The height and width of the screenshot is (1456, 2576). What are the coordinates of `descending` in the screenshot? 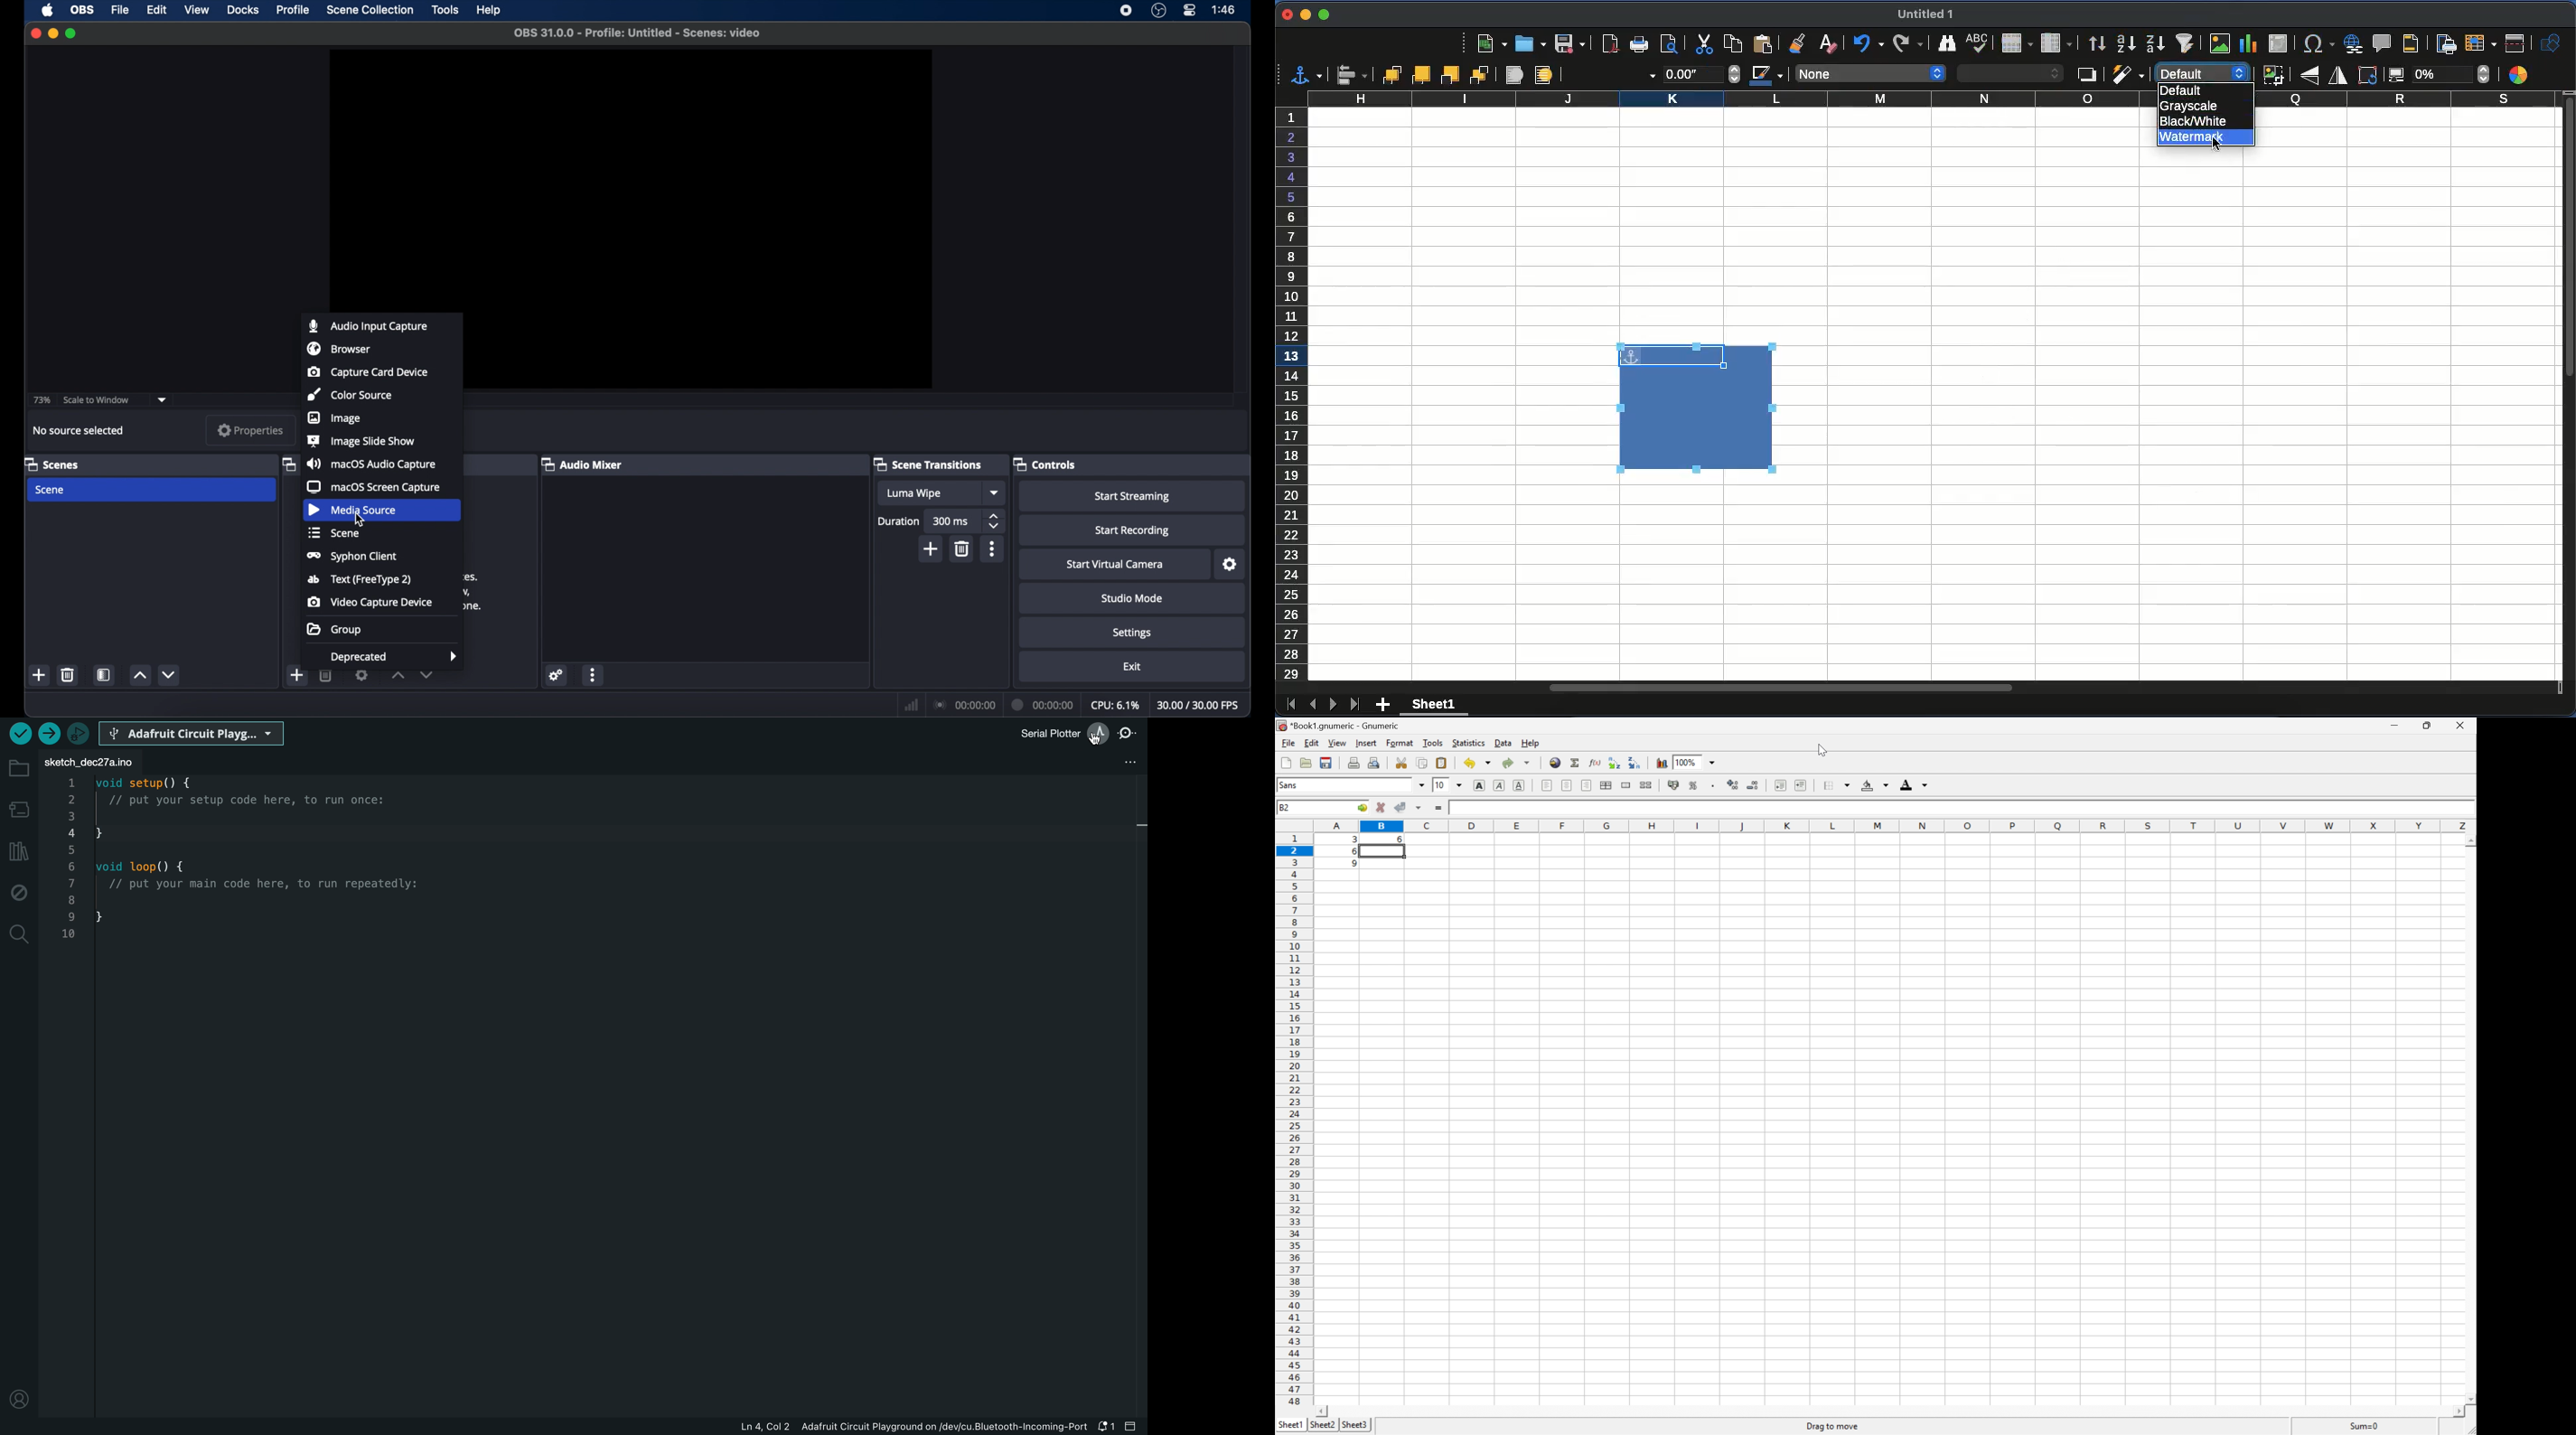 It's located at (2155, 43).